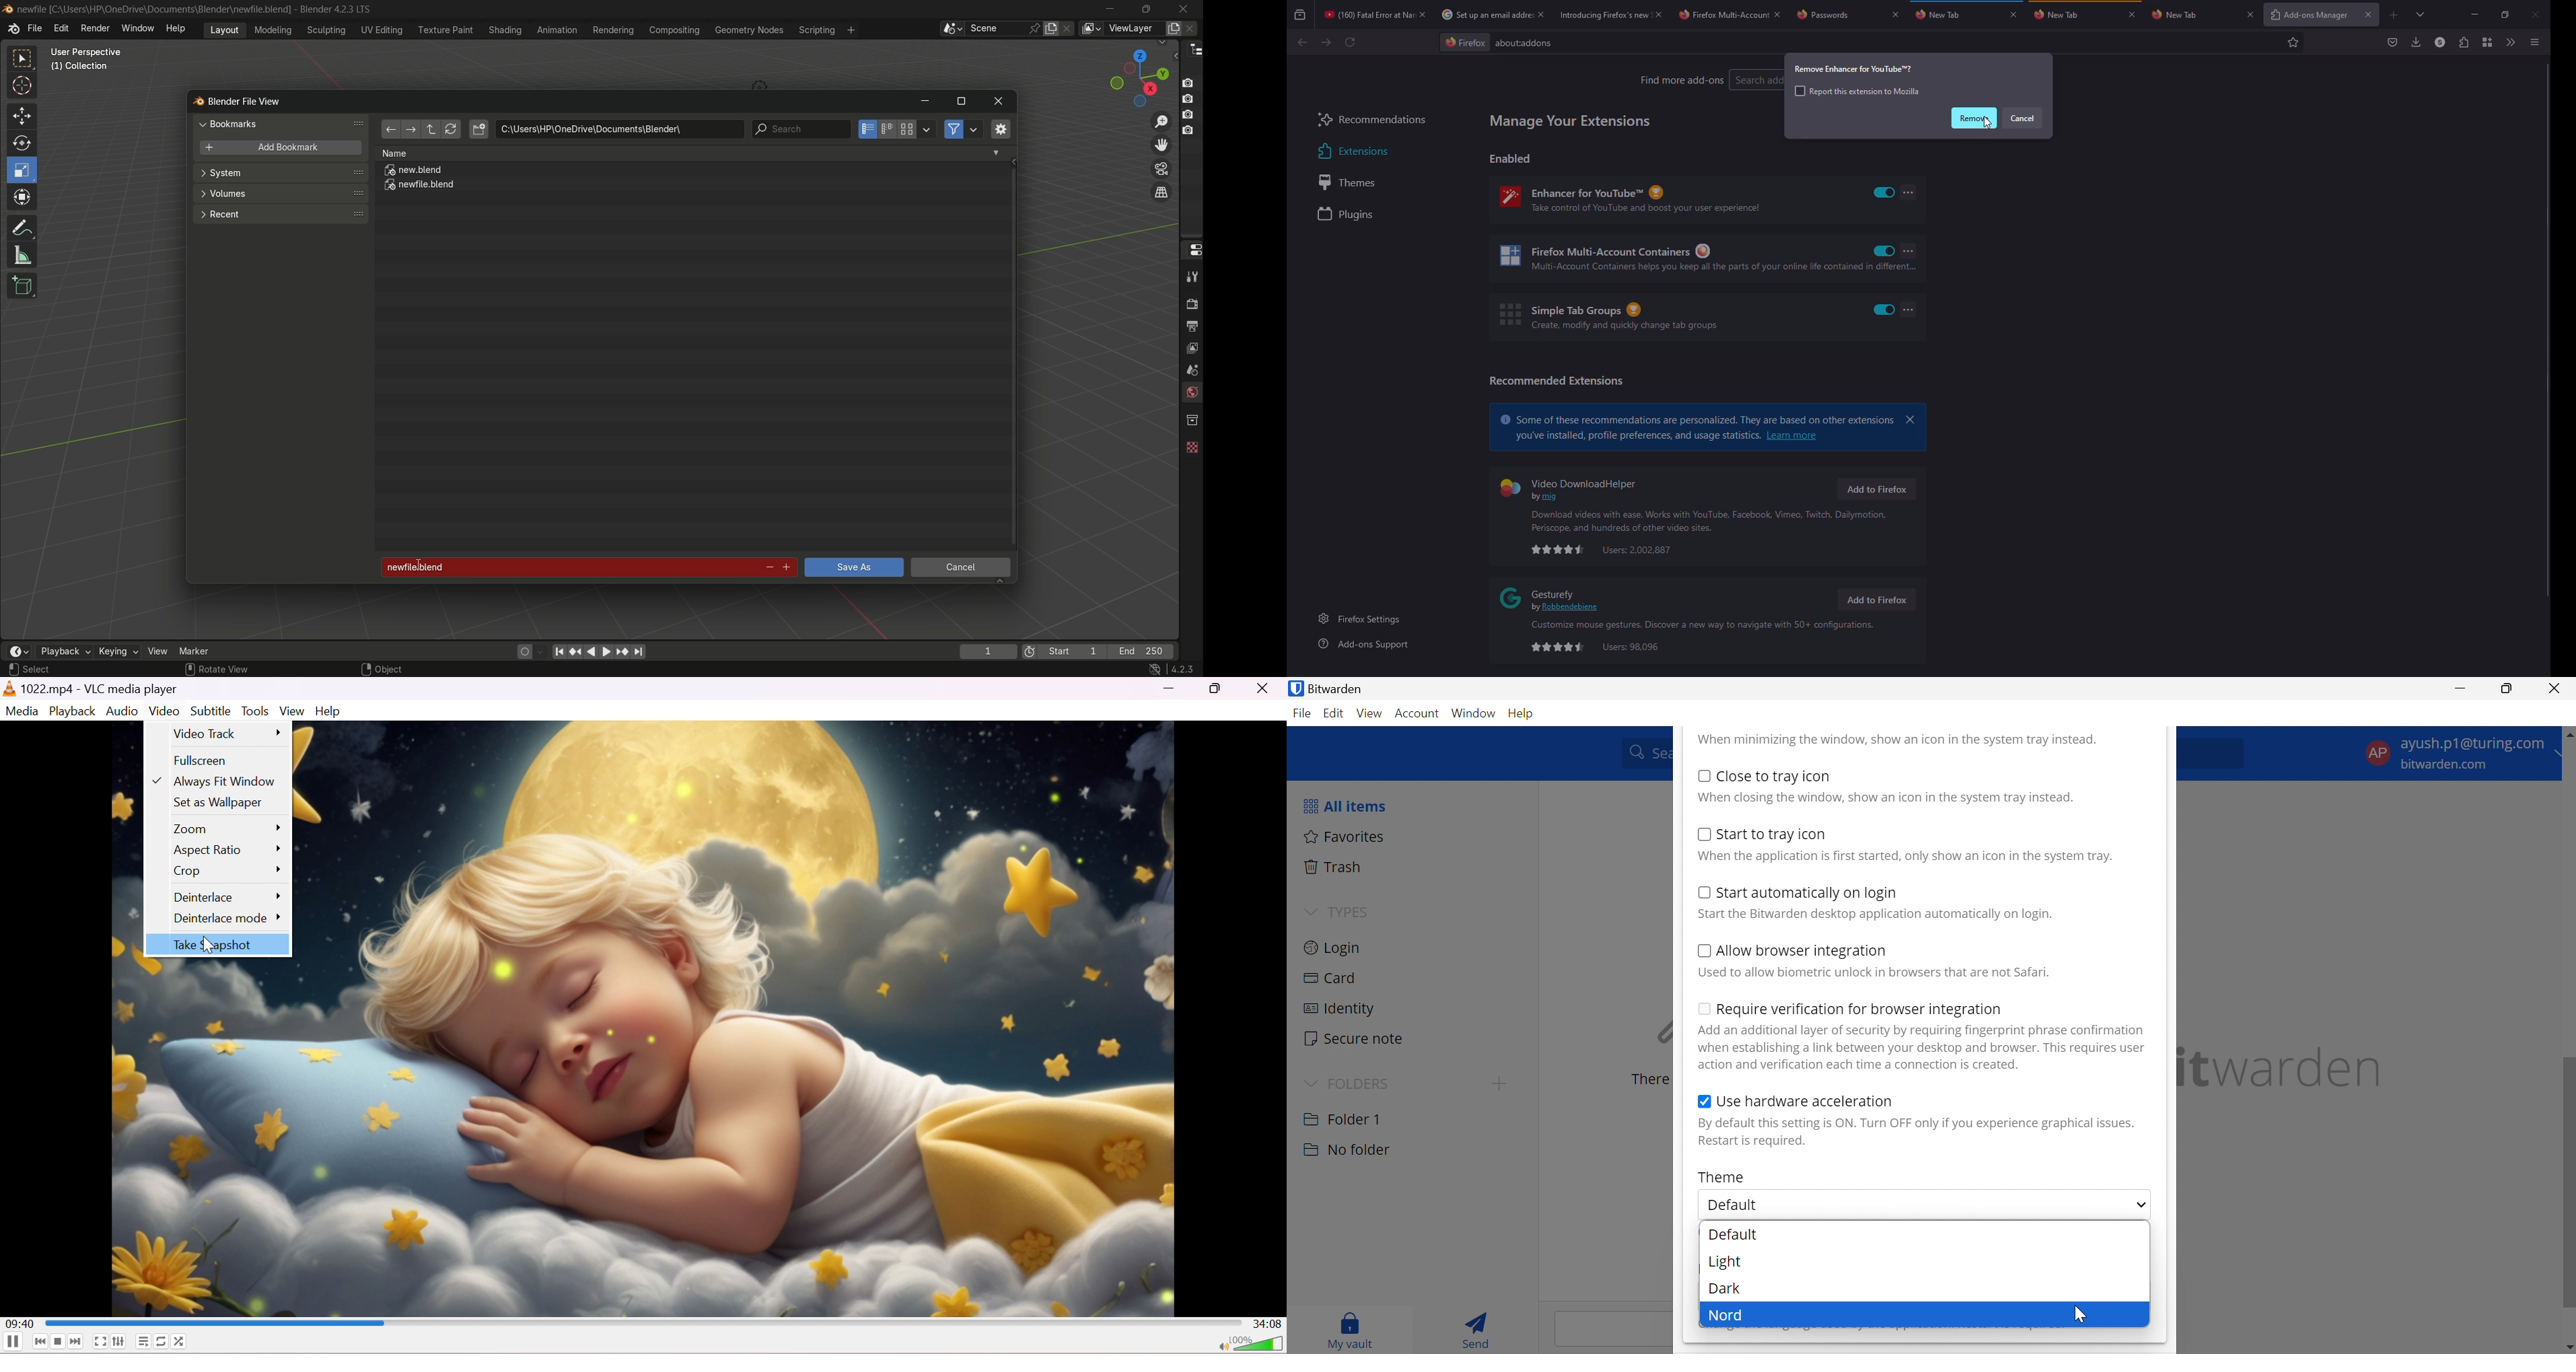 The width and height of the screenshot is (2576, 1372). I want to click on Blender 4.2.3, so click(332, 9).